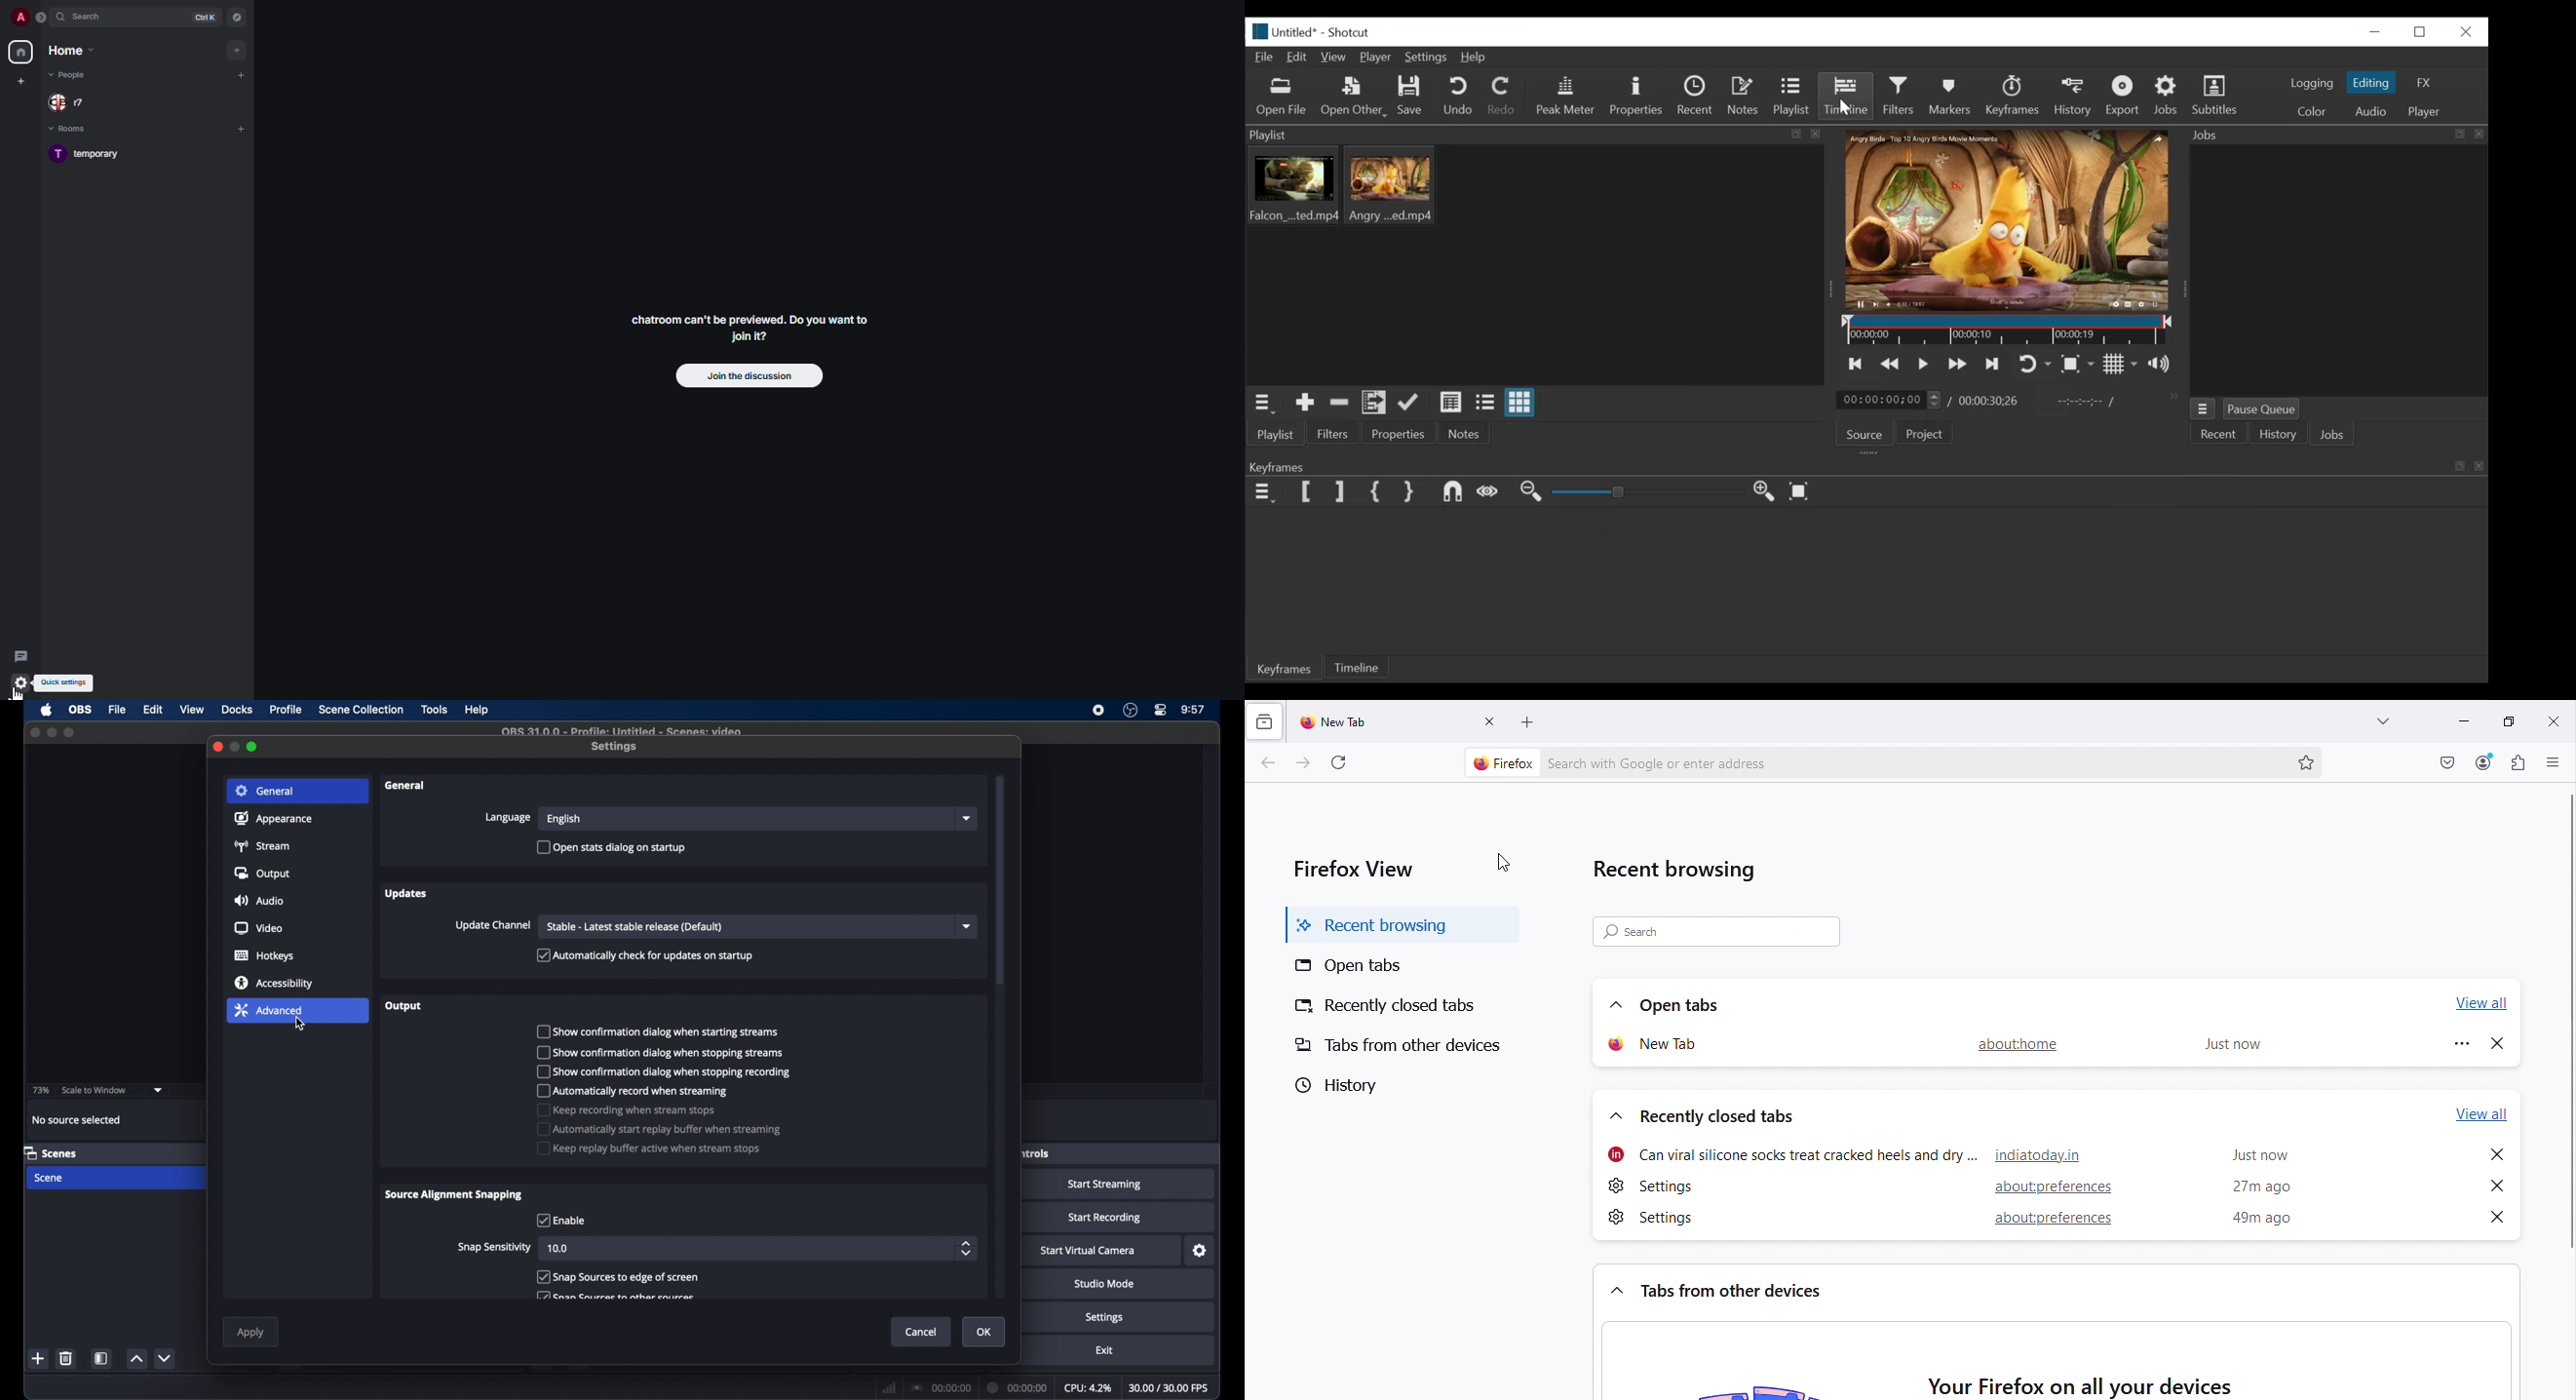 The width and height of the screenshot is (2576, 1400). I want to click on Add files to playlist, so click(1374, 404).